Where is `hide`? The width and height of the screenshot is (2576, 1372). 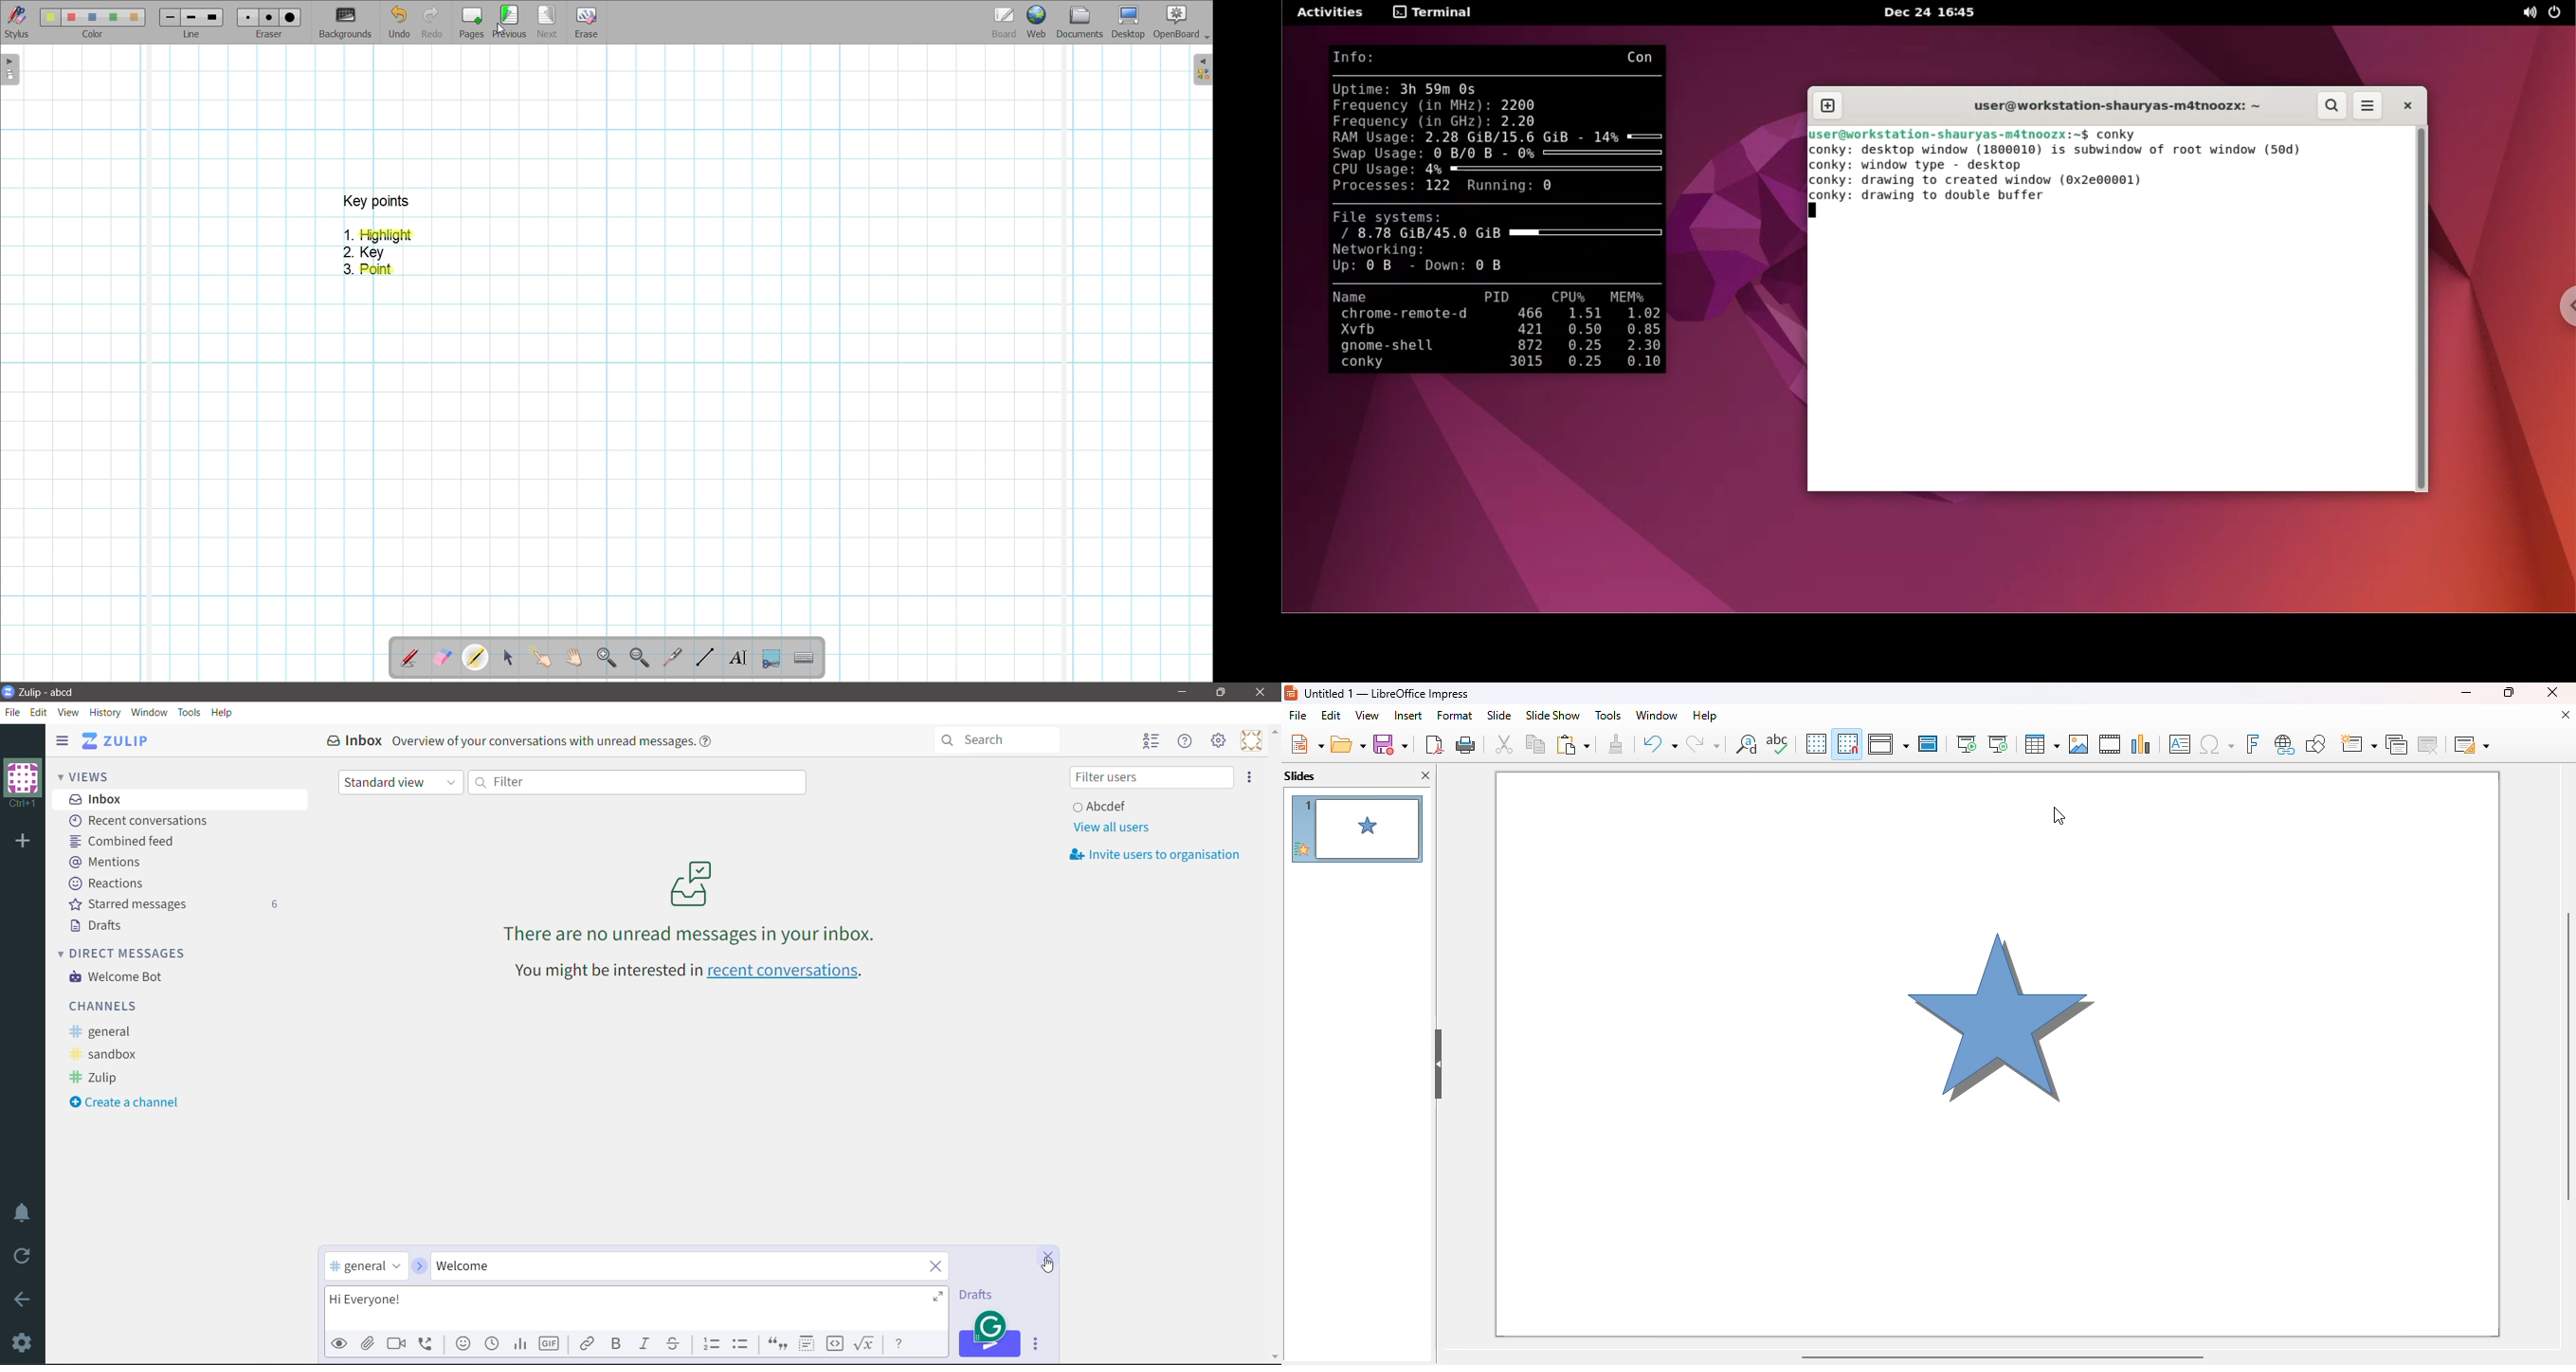
hide is located at coordinates (1438, 1065).